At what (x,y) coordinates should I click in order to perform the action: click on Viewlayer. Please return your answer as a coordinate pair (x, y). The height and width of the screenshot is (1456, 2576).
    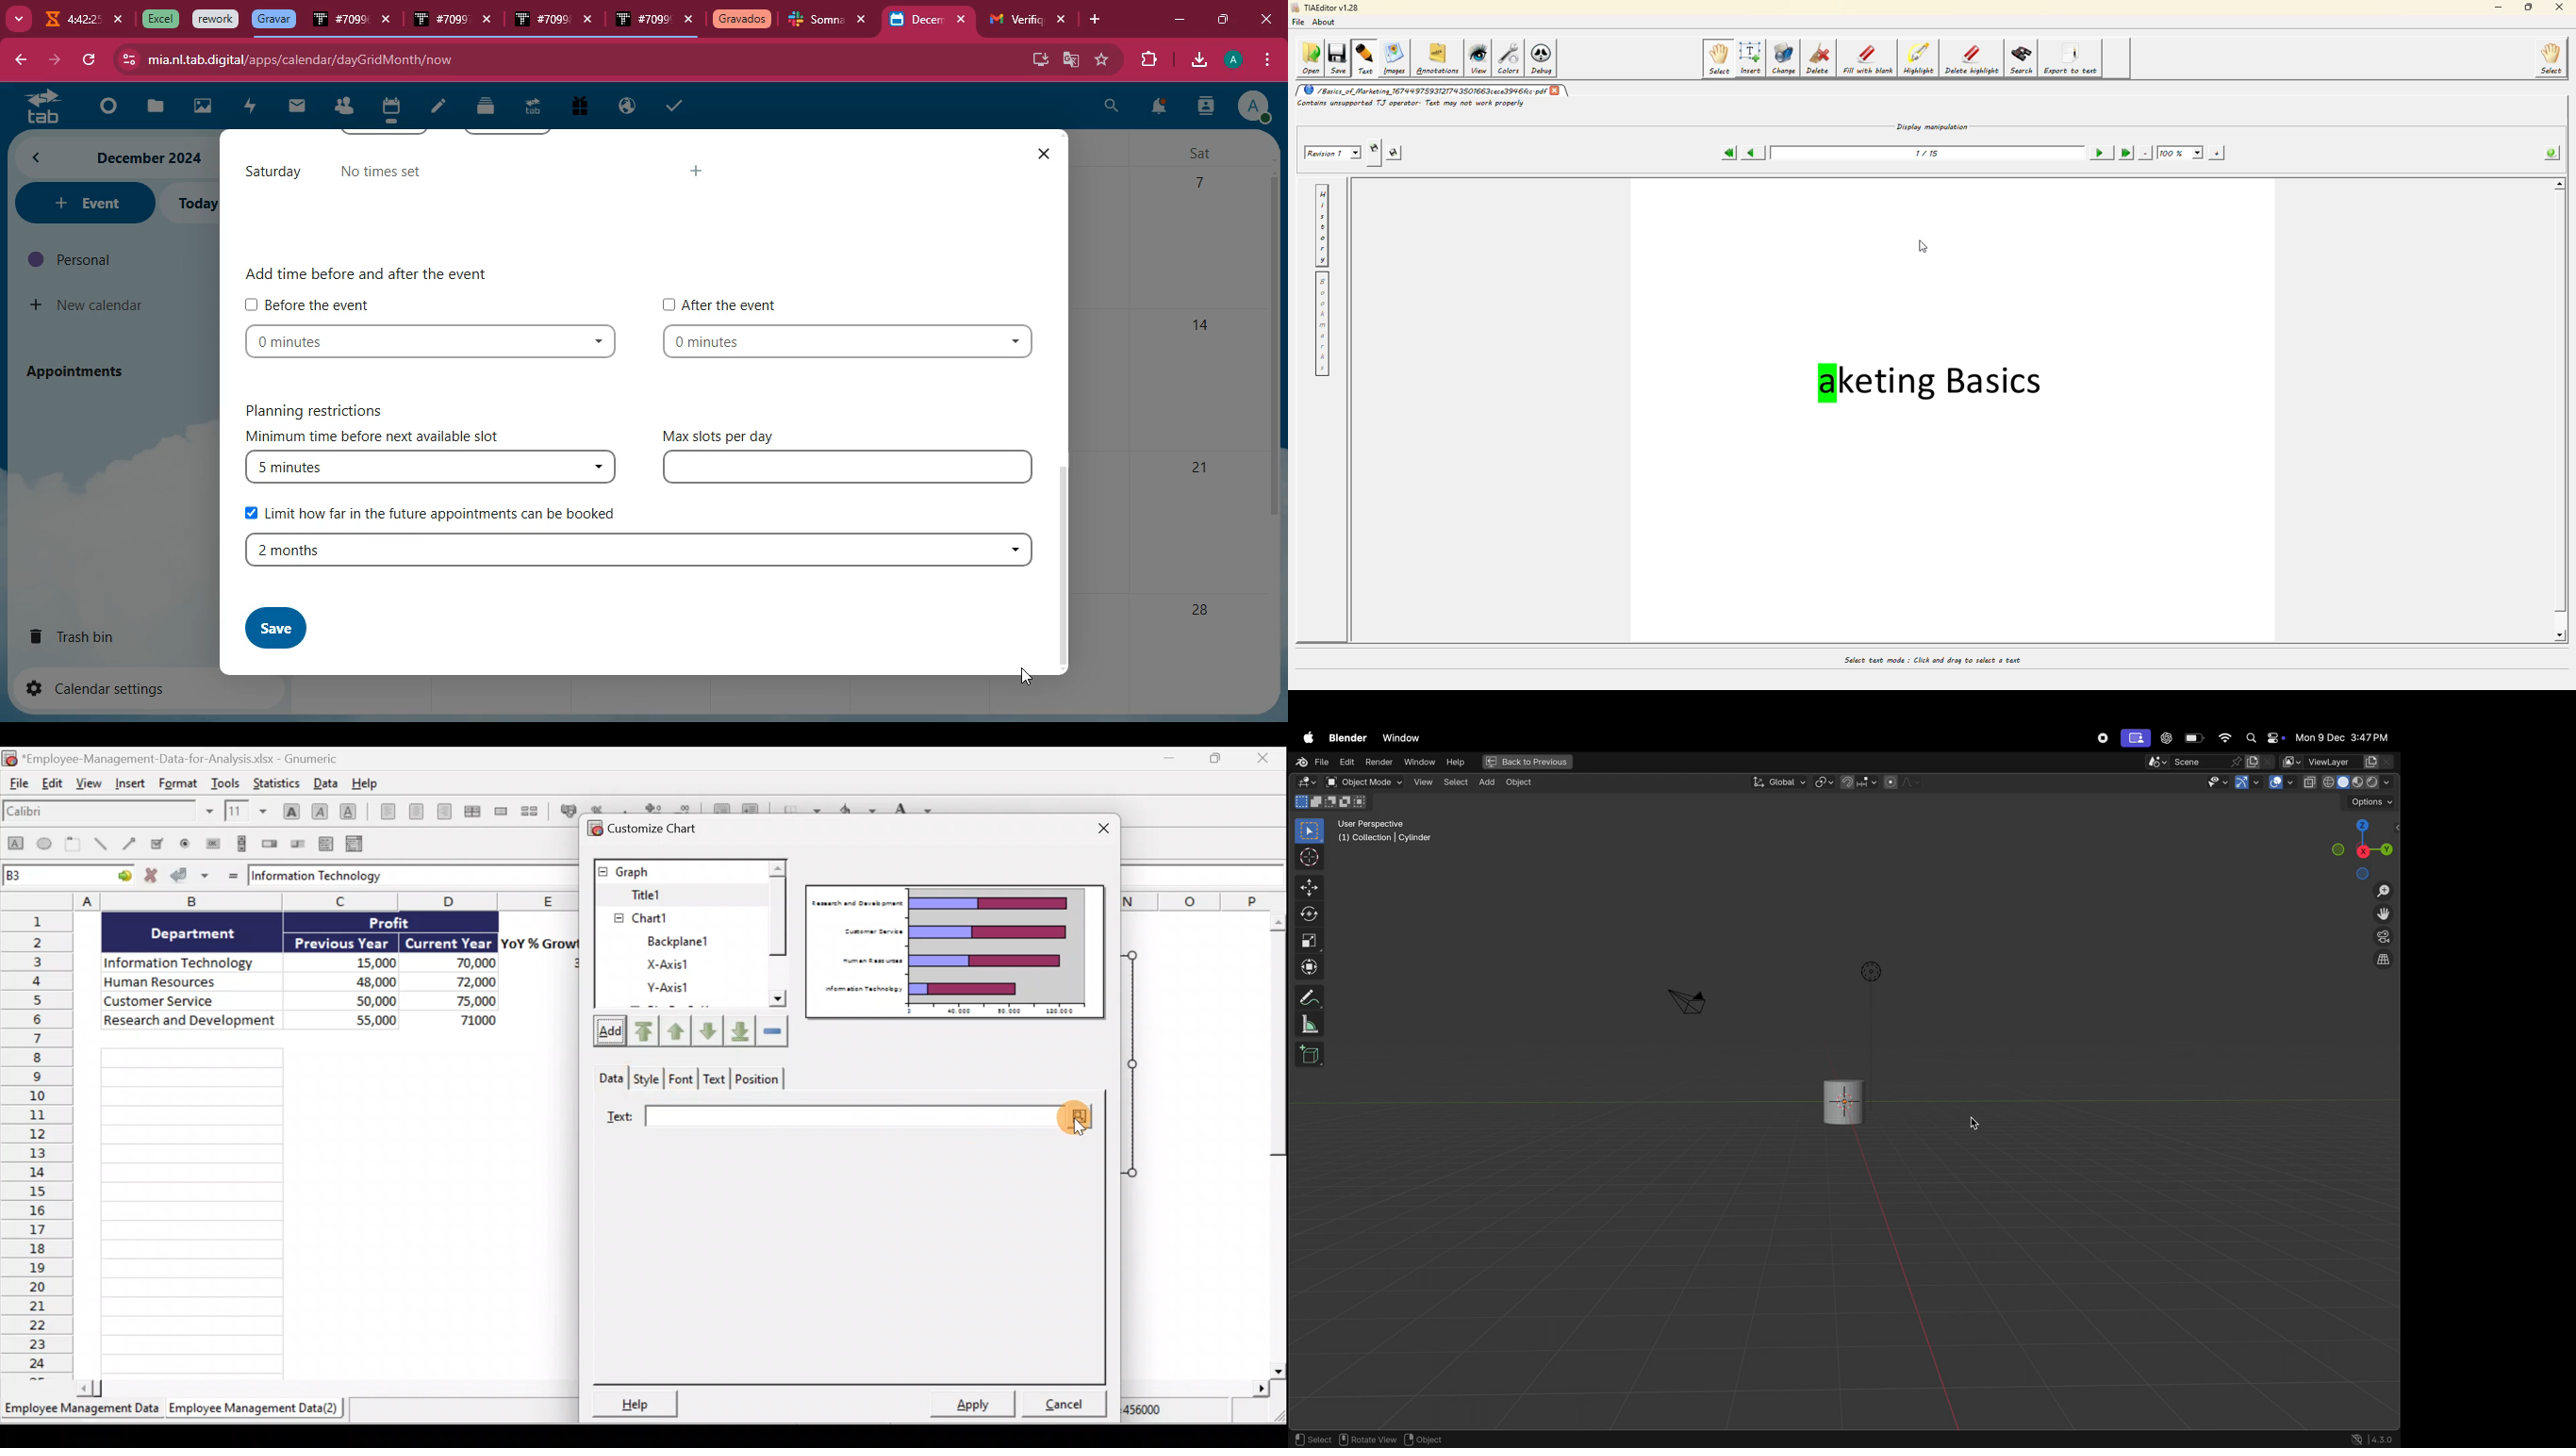
    Looking at the image, I should click on (2339, 762).